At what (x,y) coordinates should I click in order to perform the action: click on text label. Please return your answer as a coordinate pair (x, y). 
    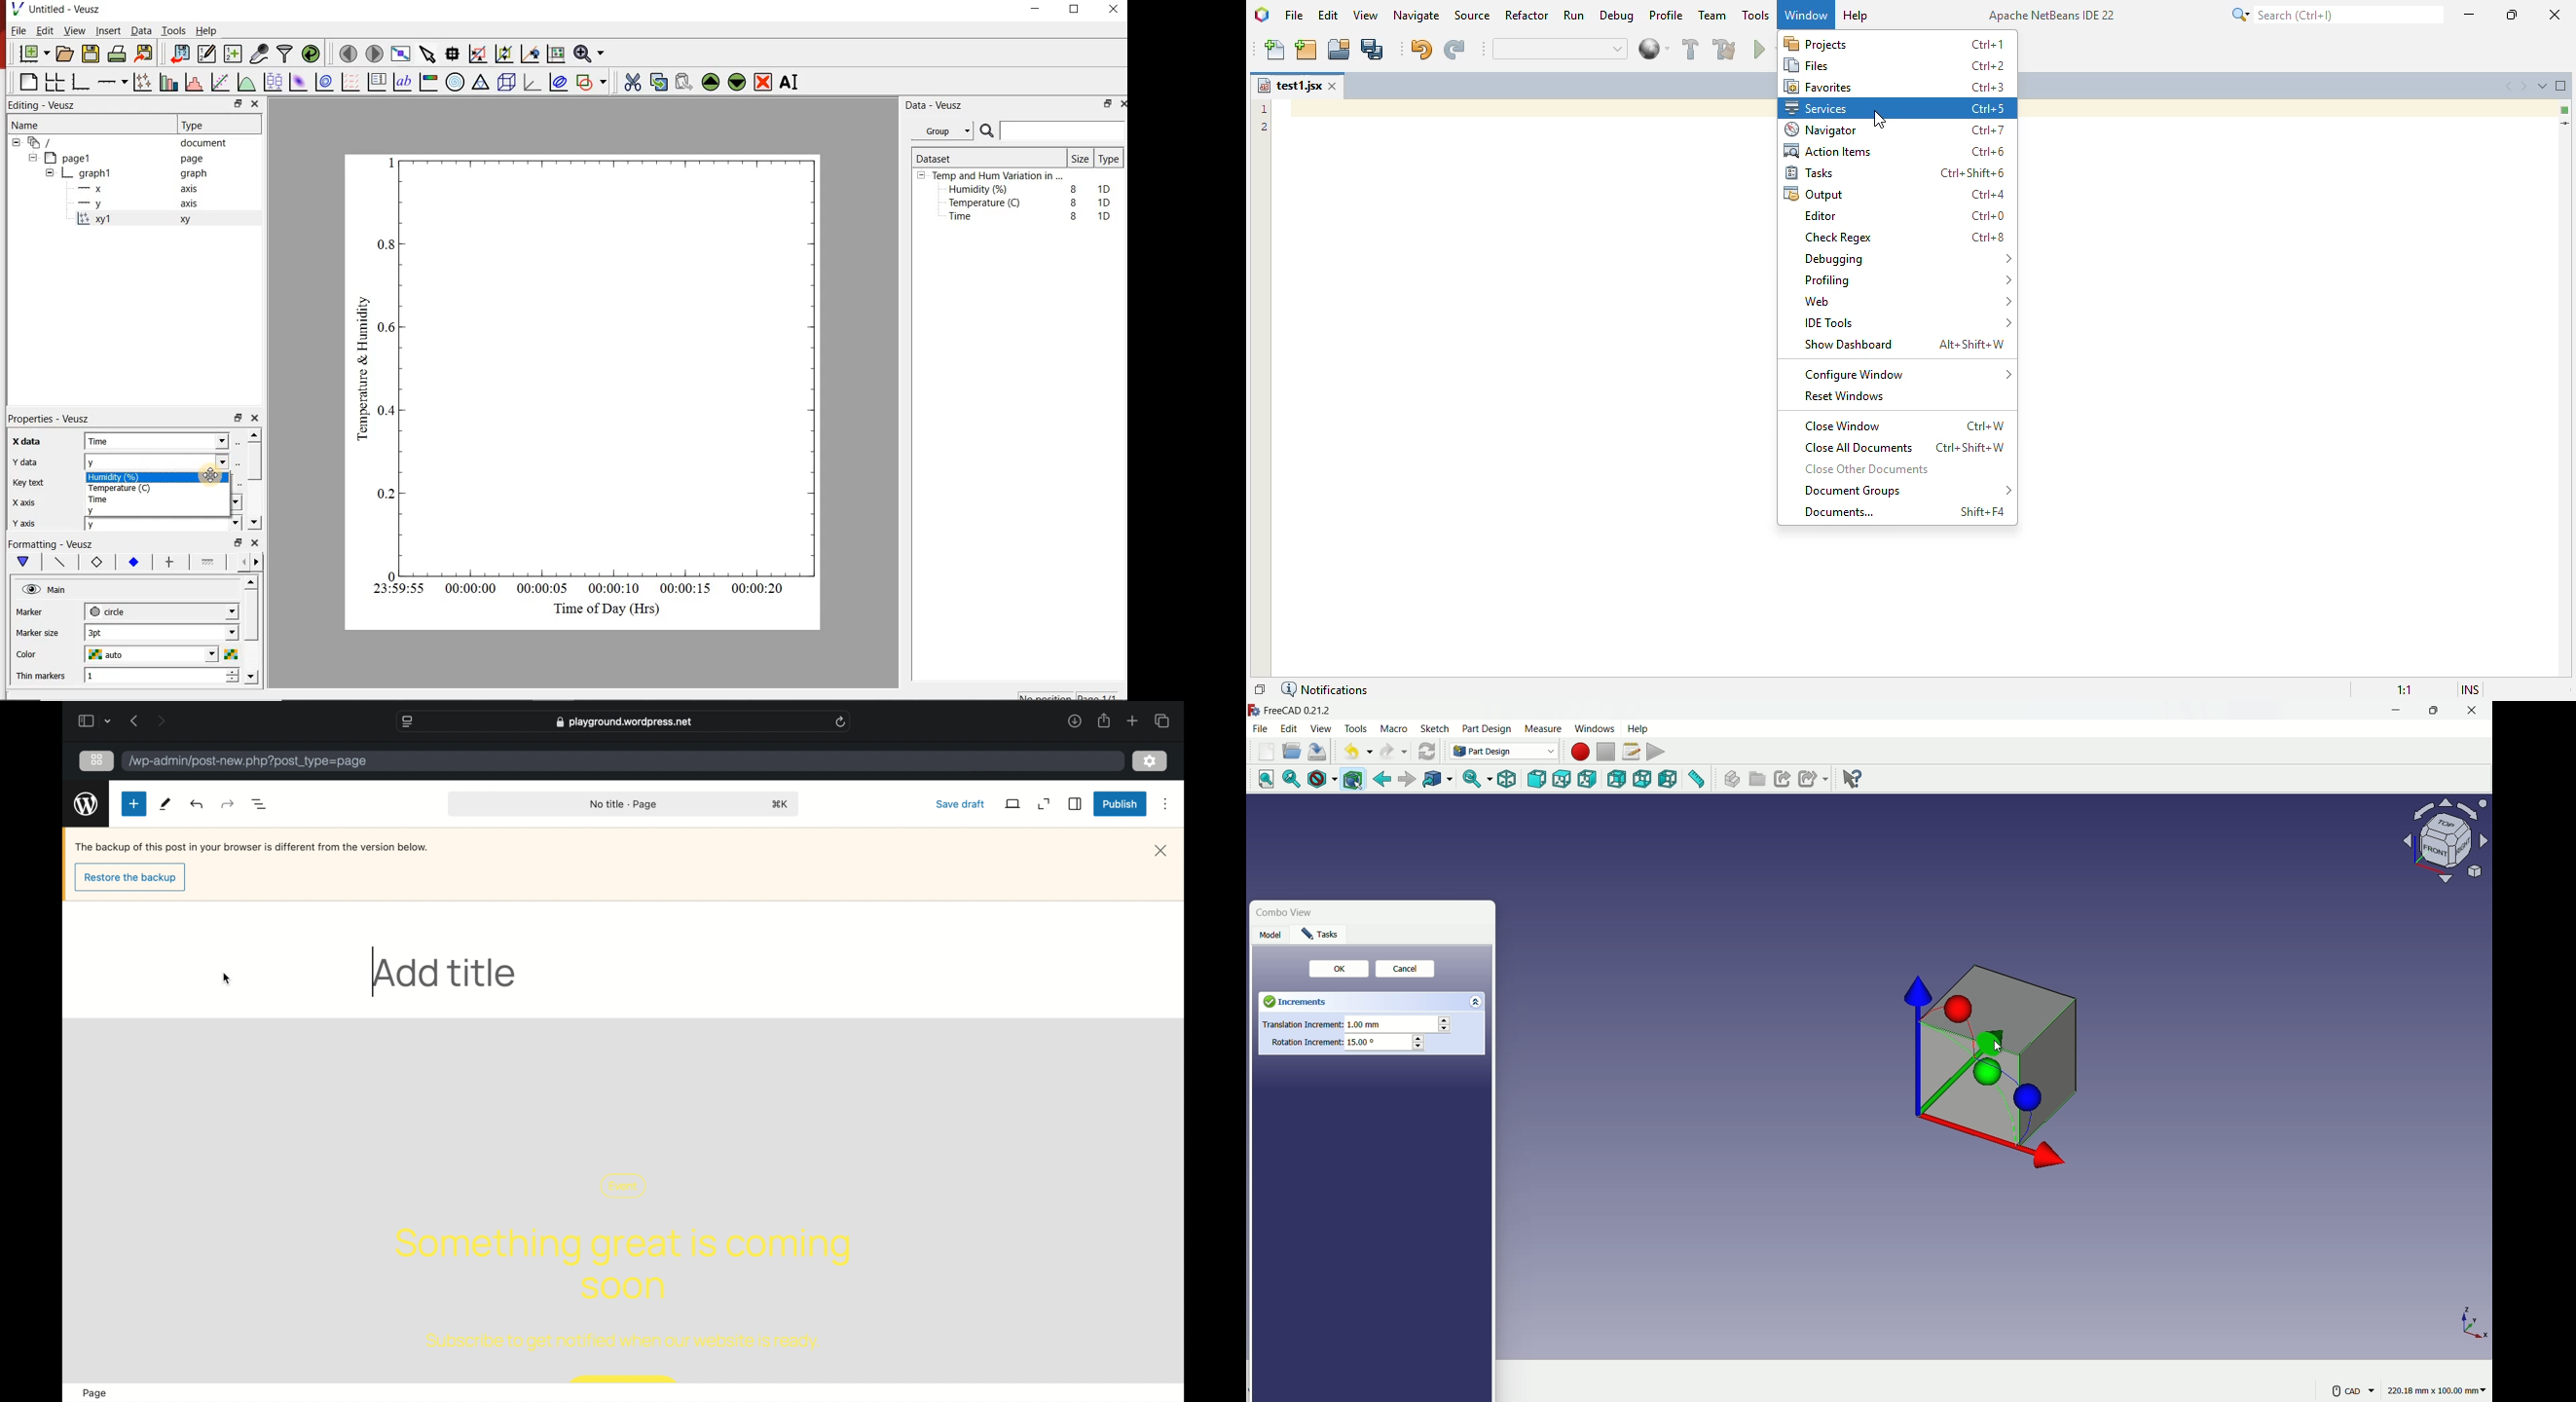
    Looking at the image, I should click on (406, 81).